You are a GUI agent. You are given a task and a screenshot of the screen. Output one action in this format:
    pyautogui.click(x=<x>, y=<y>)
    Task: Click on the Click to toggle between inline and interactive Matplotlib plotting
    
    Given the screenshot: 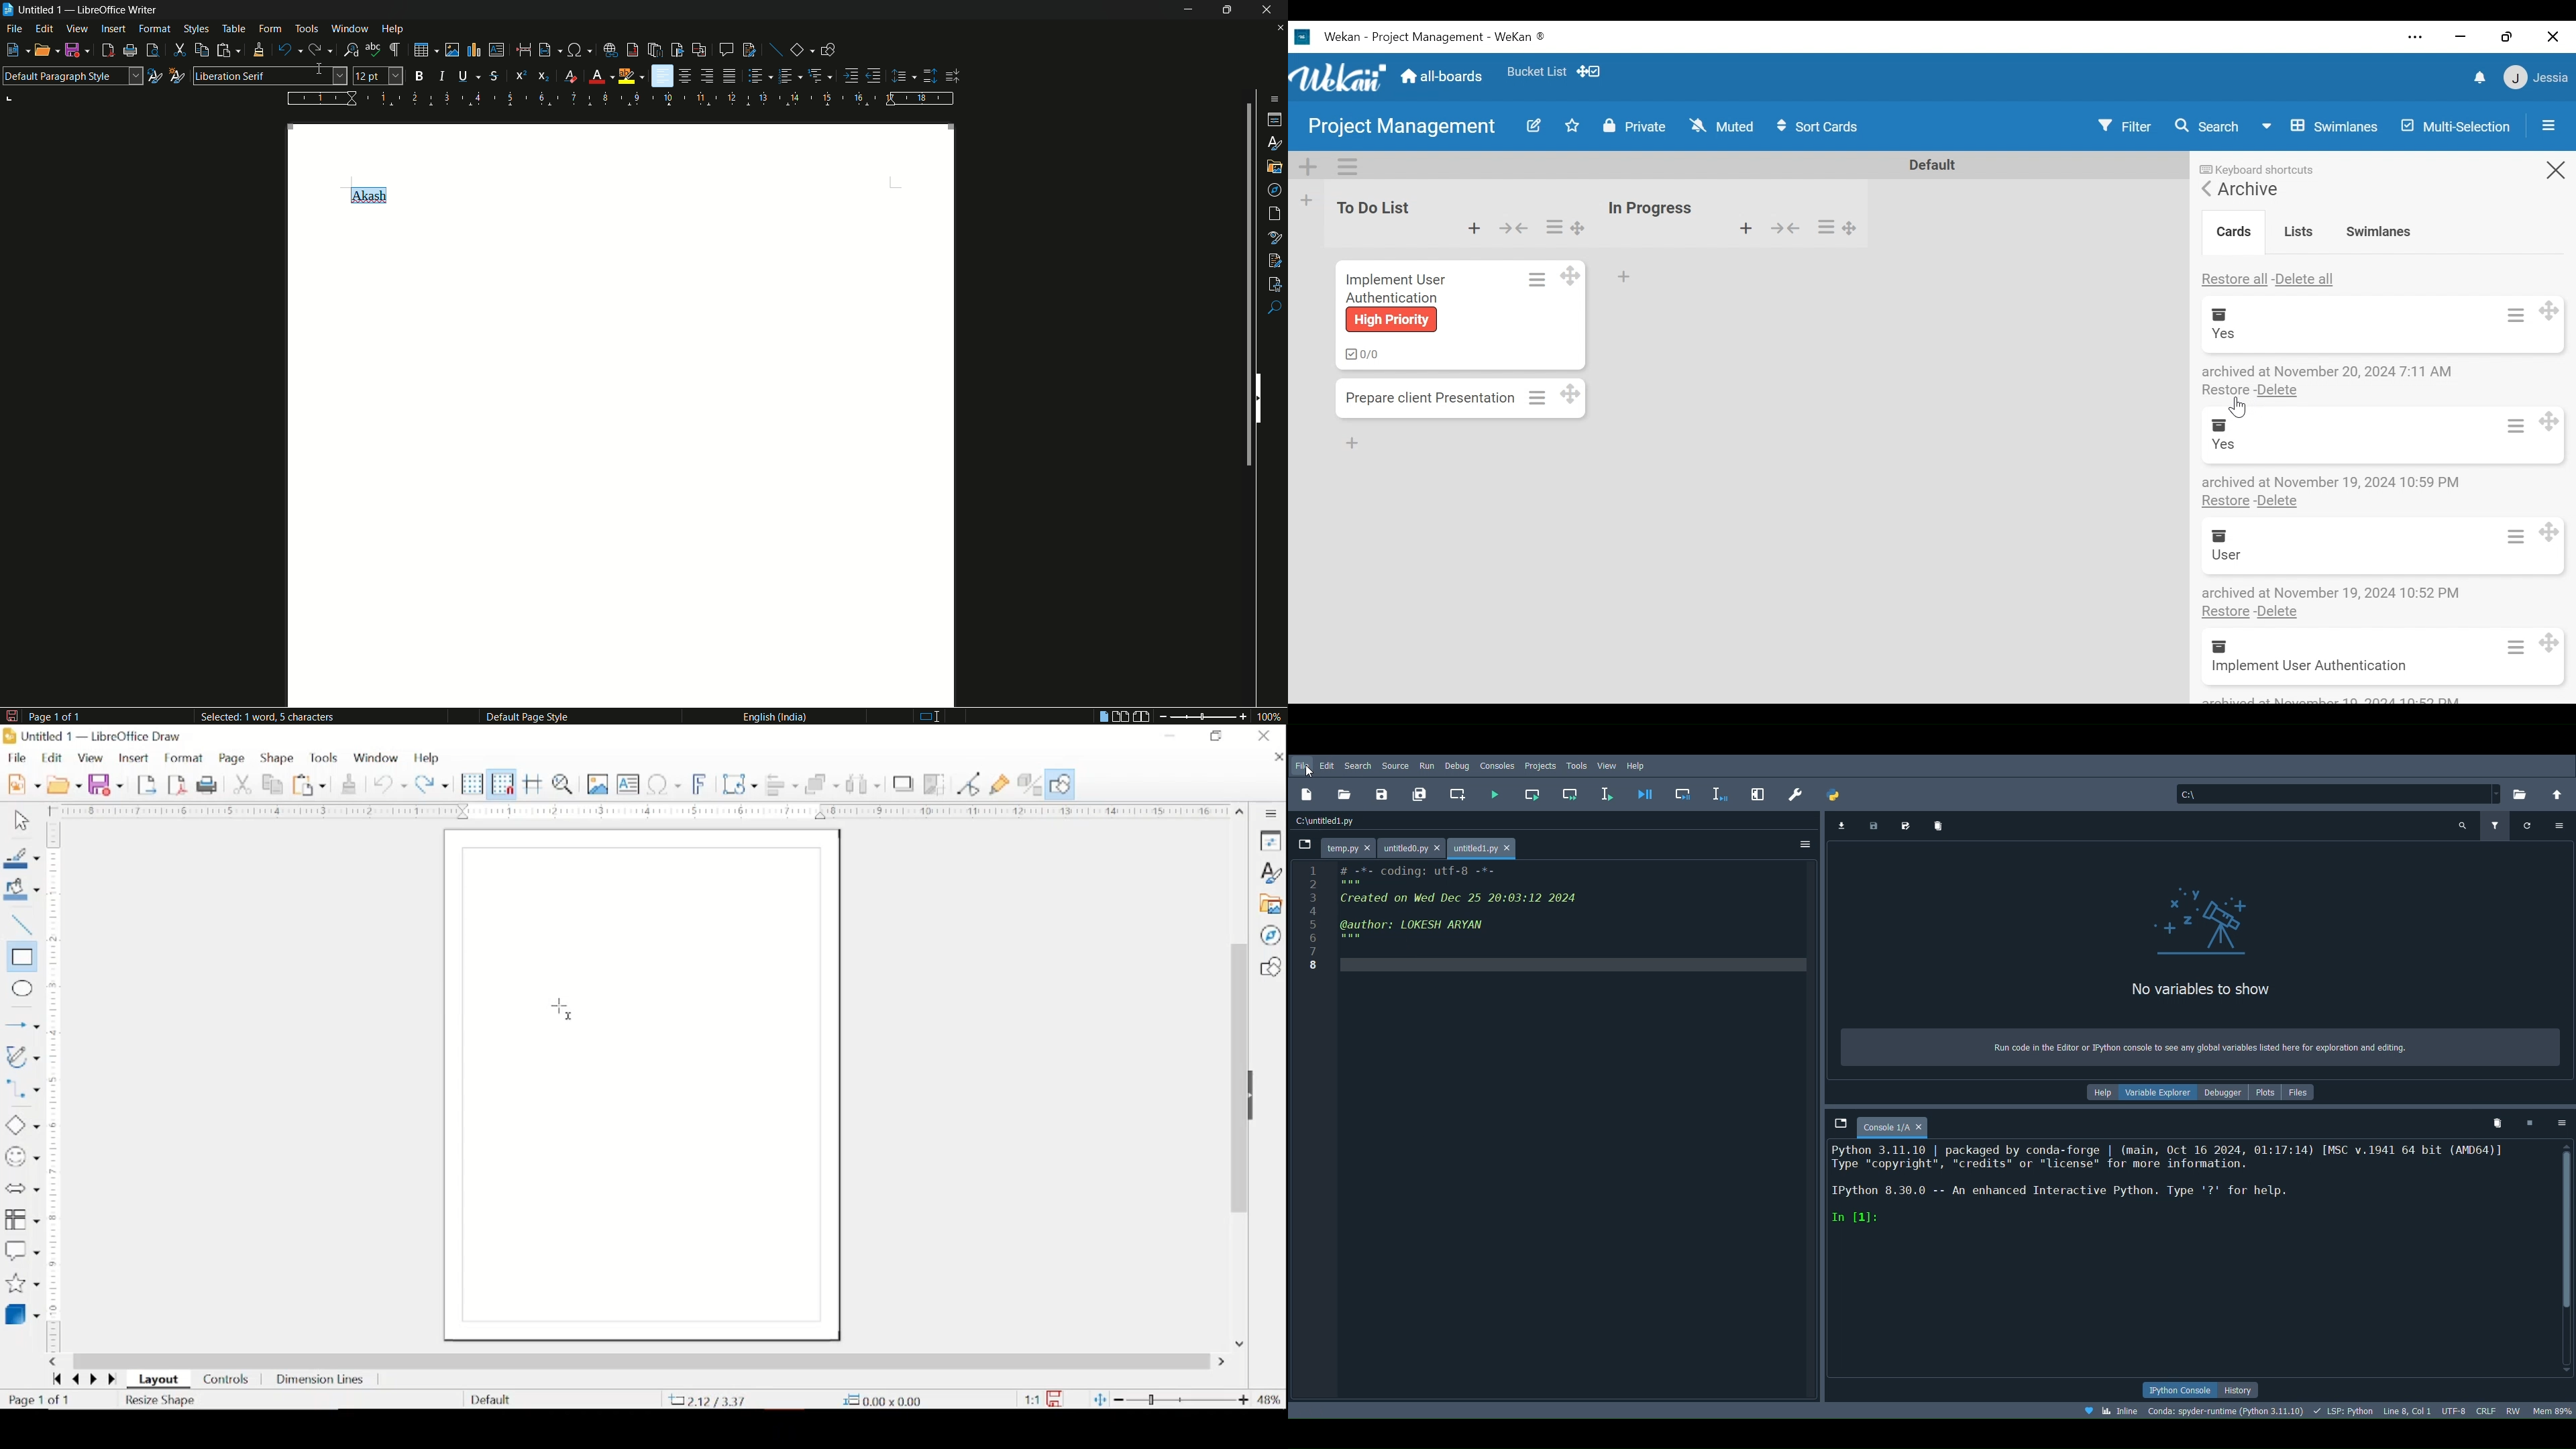 What is the action you would take?
    pyautogui.click(x=2110, y=1411)
    